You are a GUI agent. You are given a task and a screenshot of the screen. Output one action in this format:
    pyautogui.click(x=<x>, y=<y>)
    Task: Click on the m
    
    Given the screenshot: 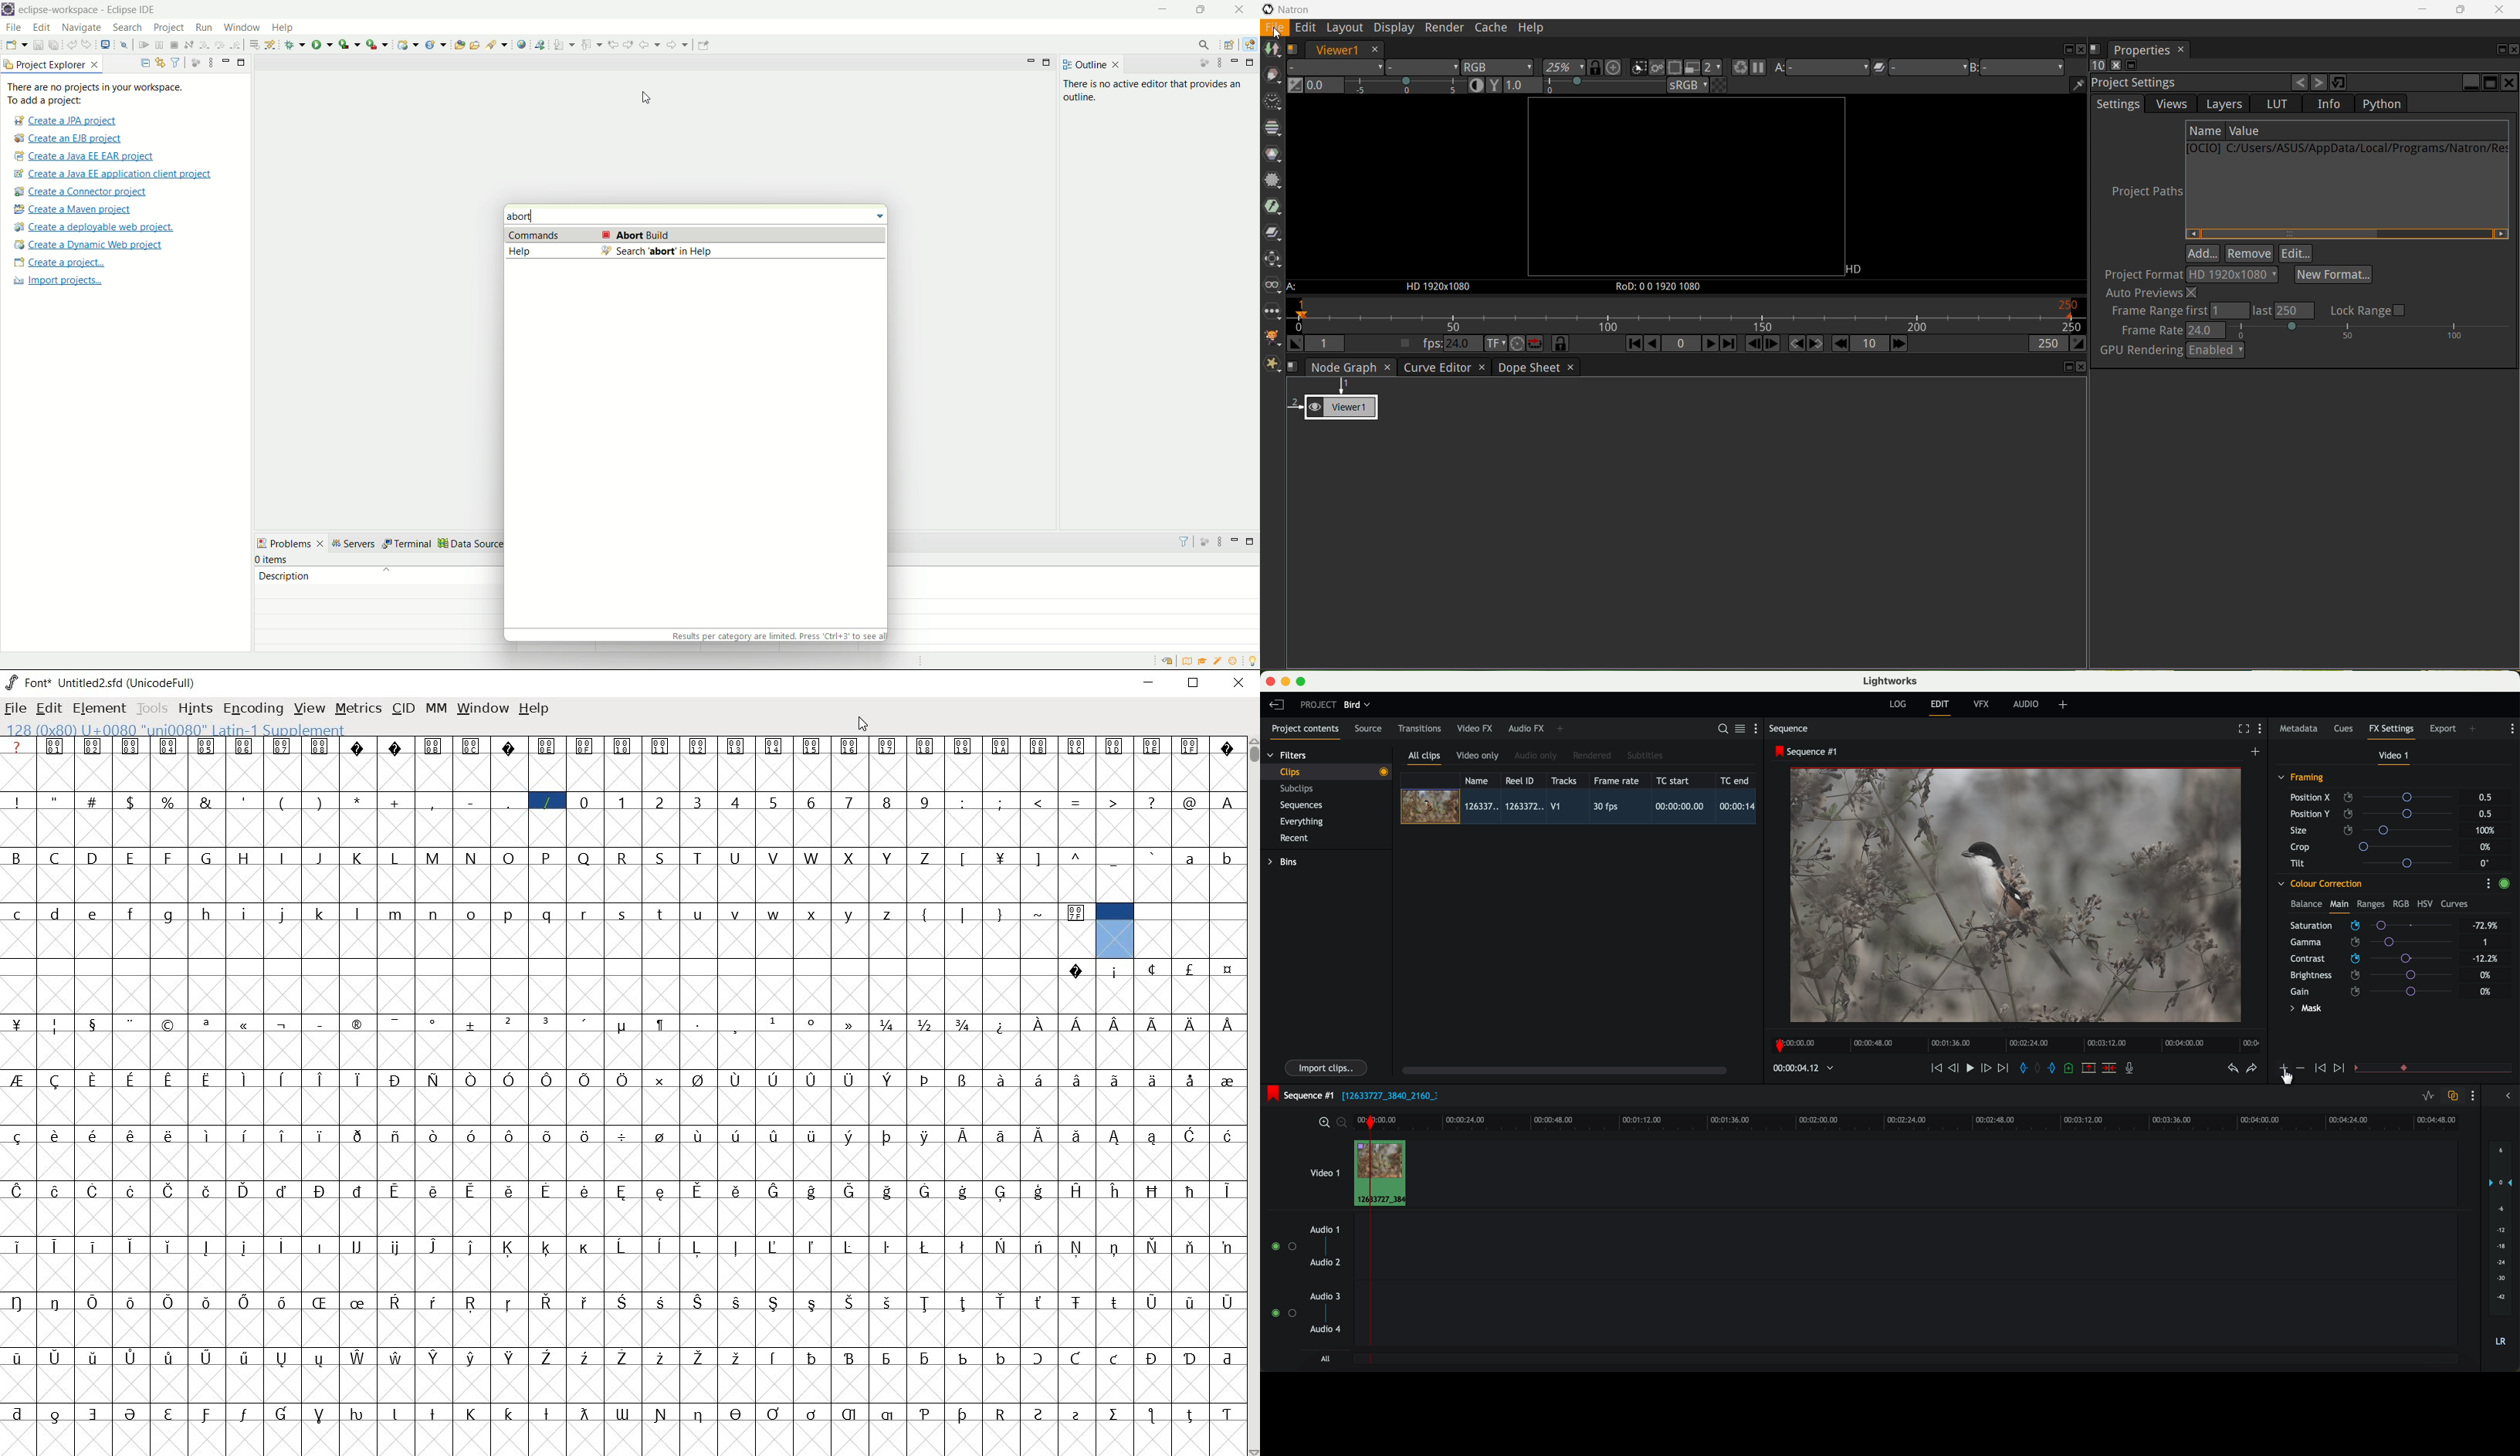 What is the action you would take?
    pyautogui.click(x=397, y=913)
    